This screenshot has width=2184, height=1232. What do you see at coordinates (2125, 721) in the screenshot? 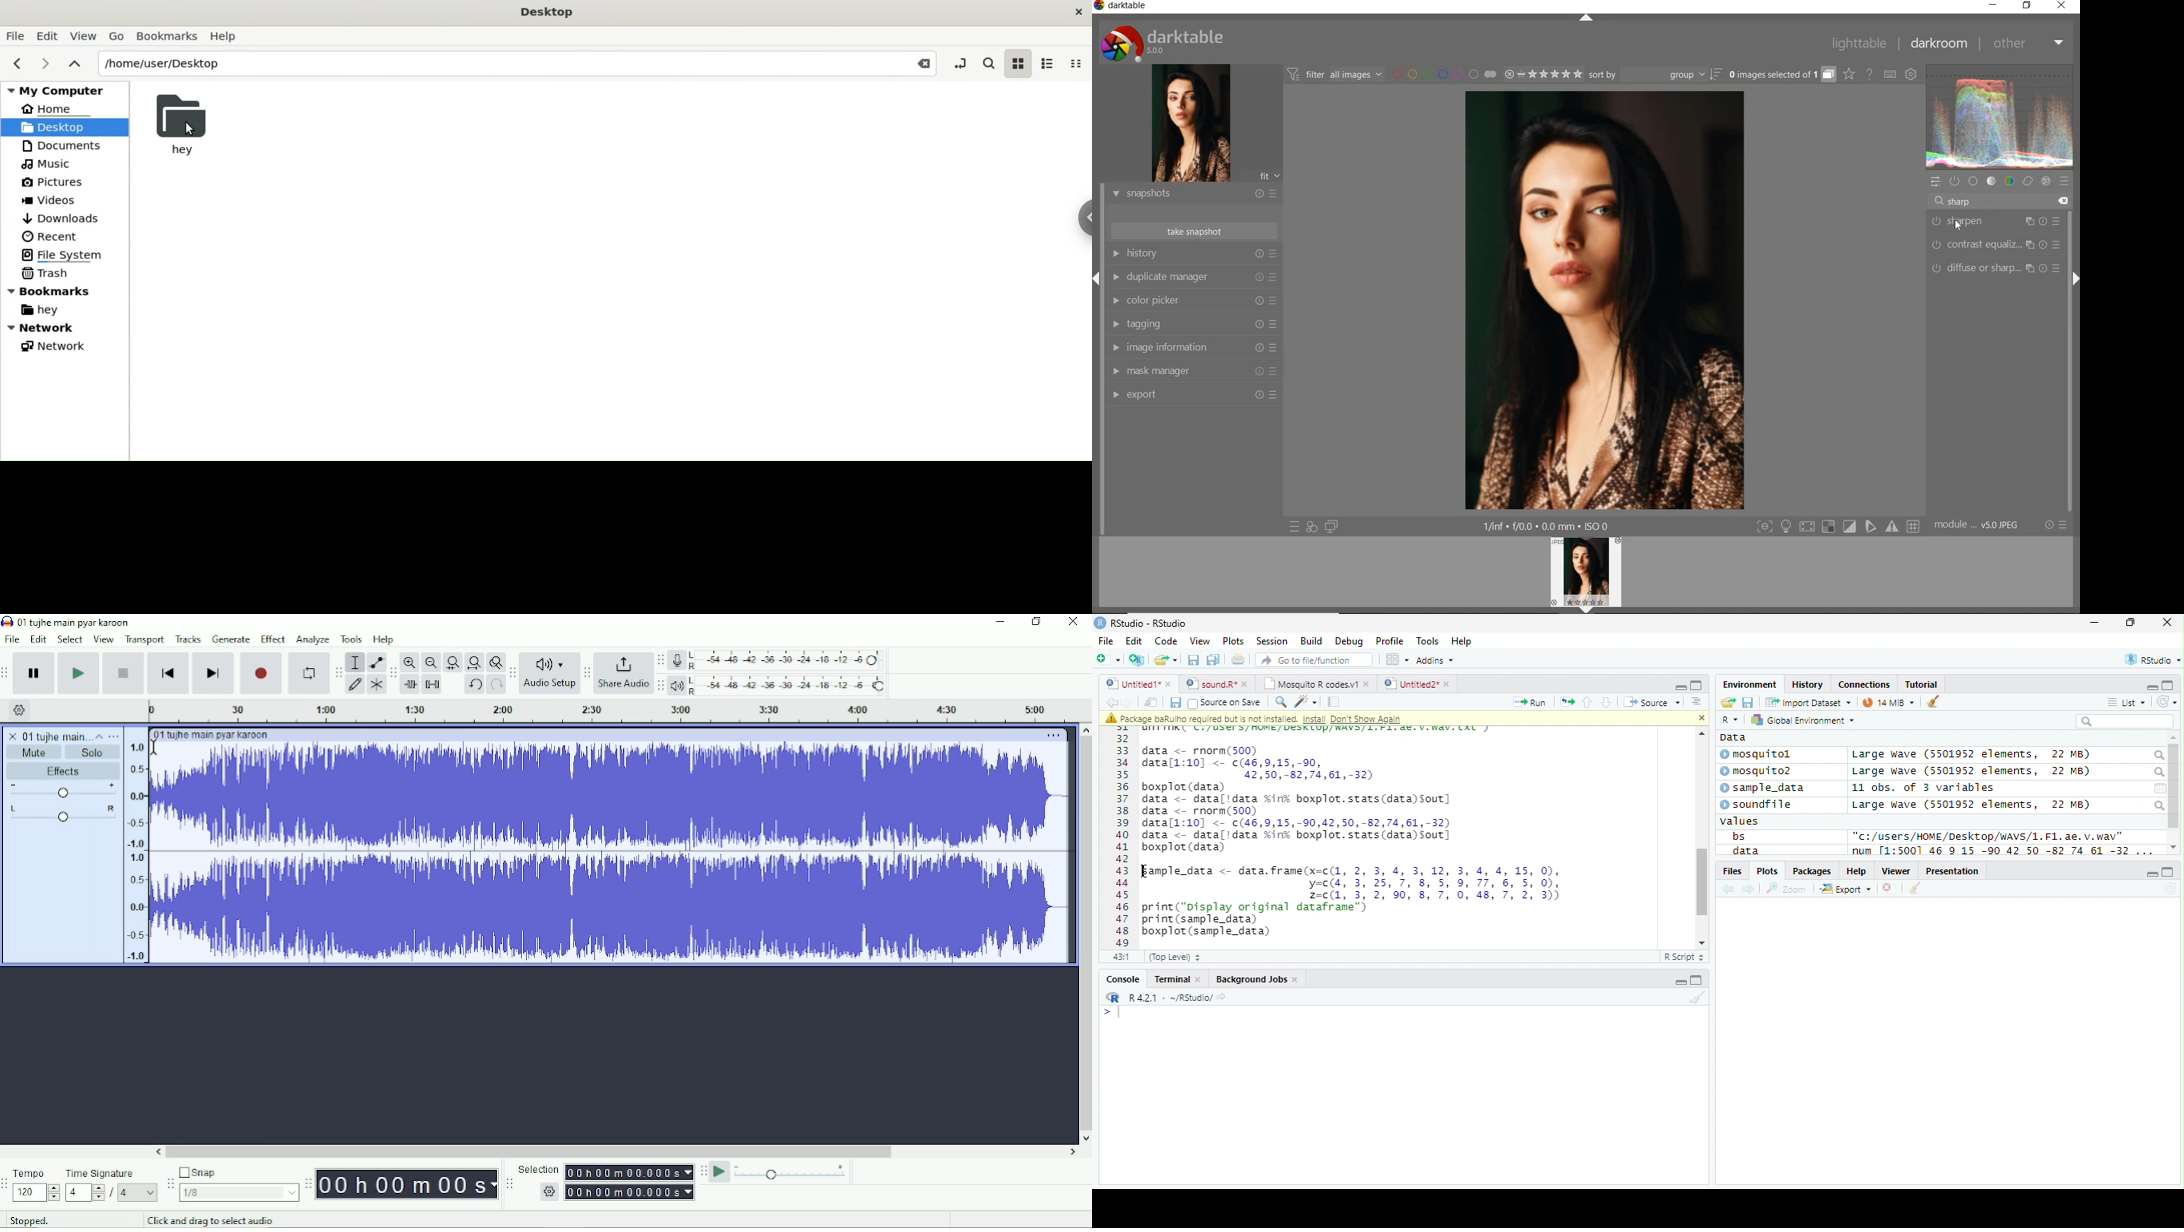
I see `search bar` at bounding box center [2125, 721].